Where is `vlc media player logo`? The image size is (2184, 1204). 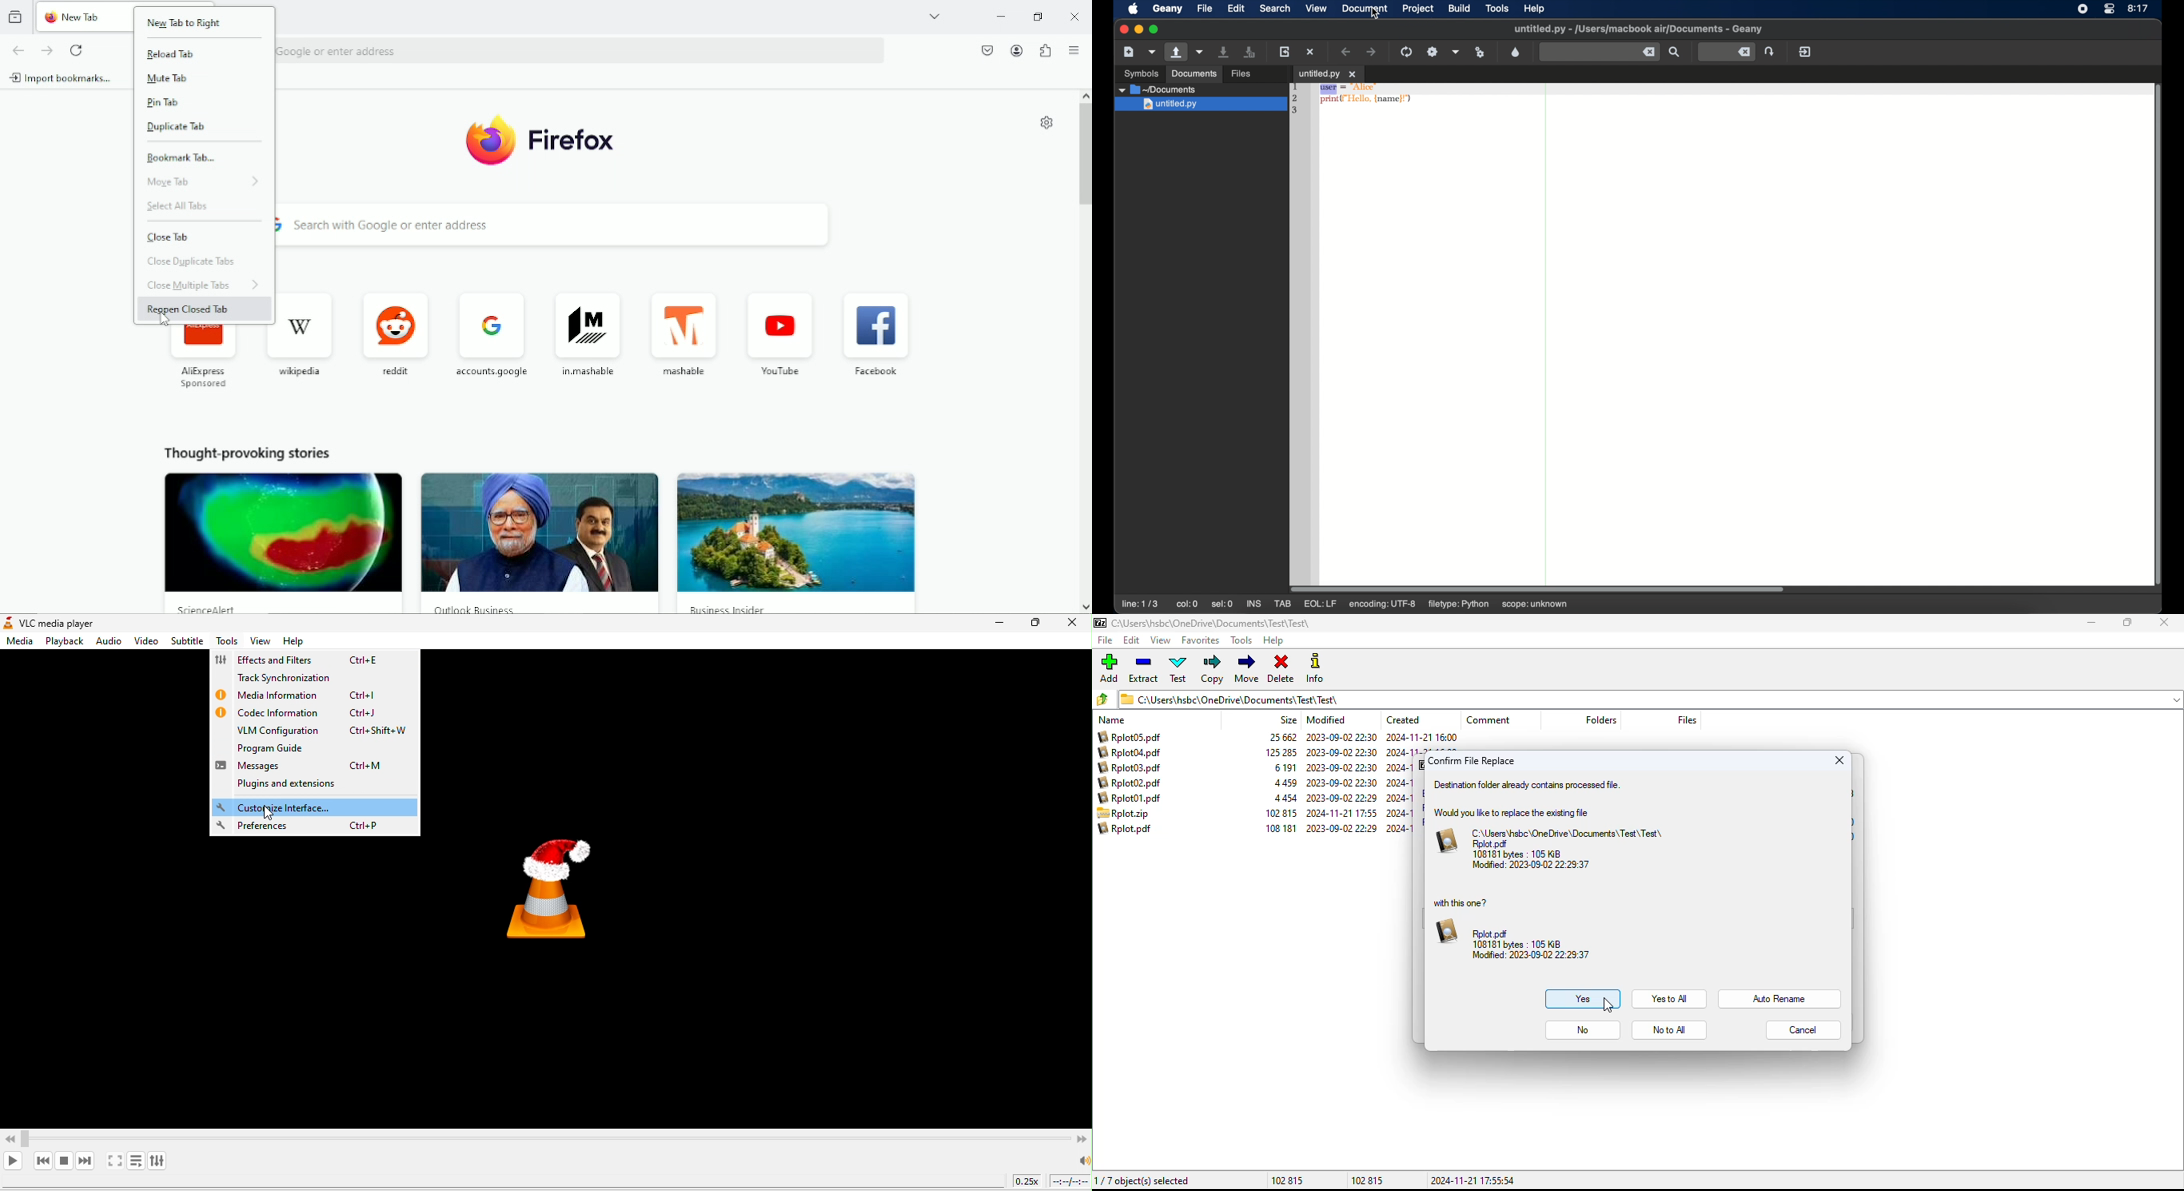
vlc media player logo is located at coordinates (551, 890).